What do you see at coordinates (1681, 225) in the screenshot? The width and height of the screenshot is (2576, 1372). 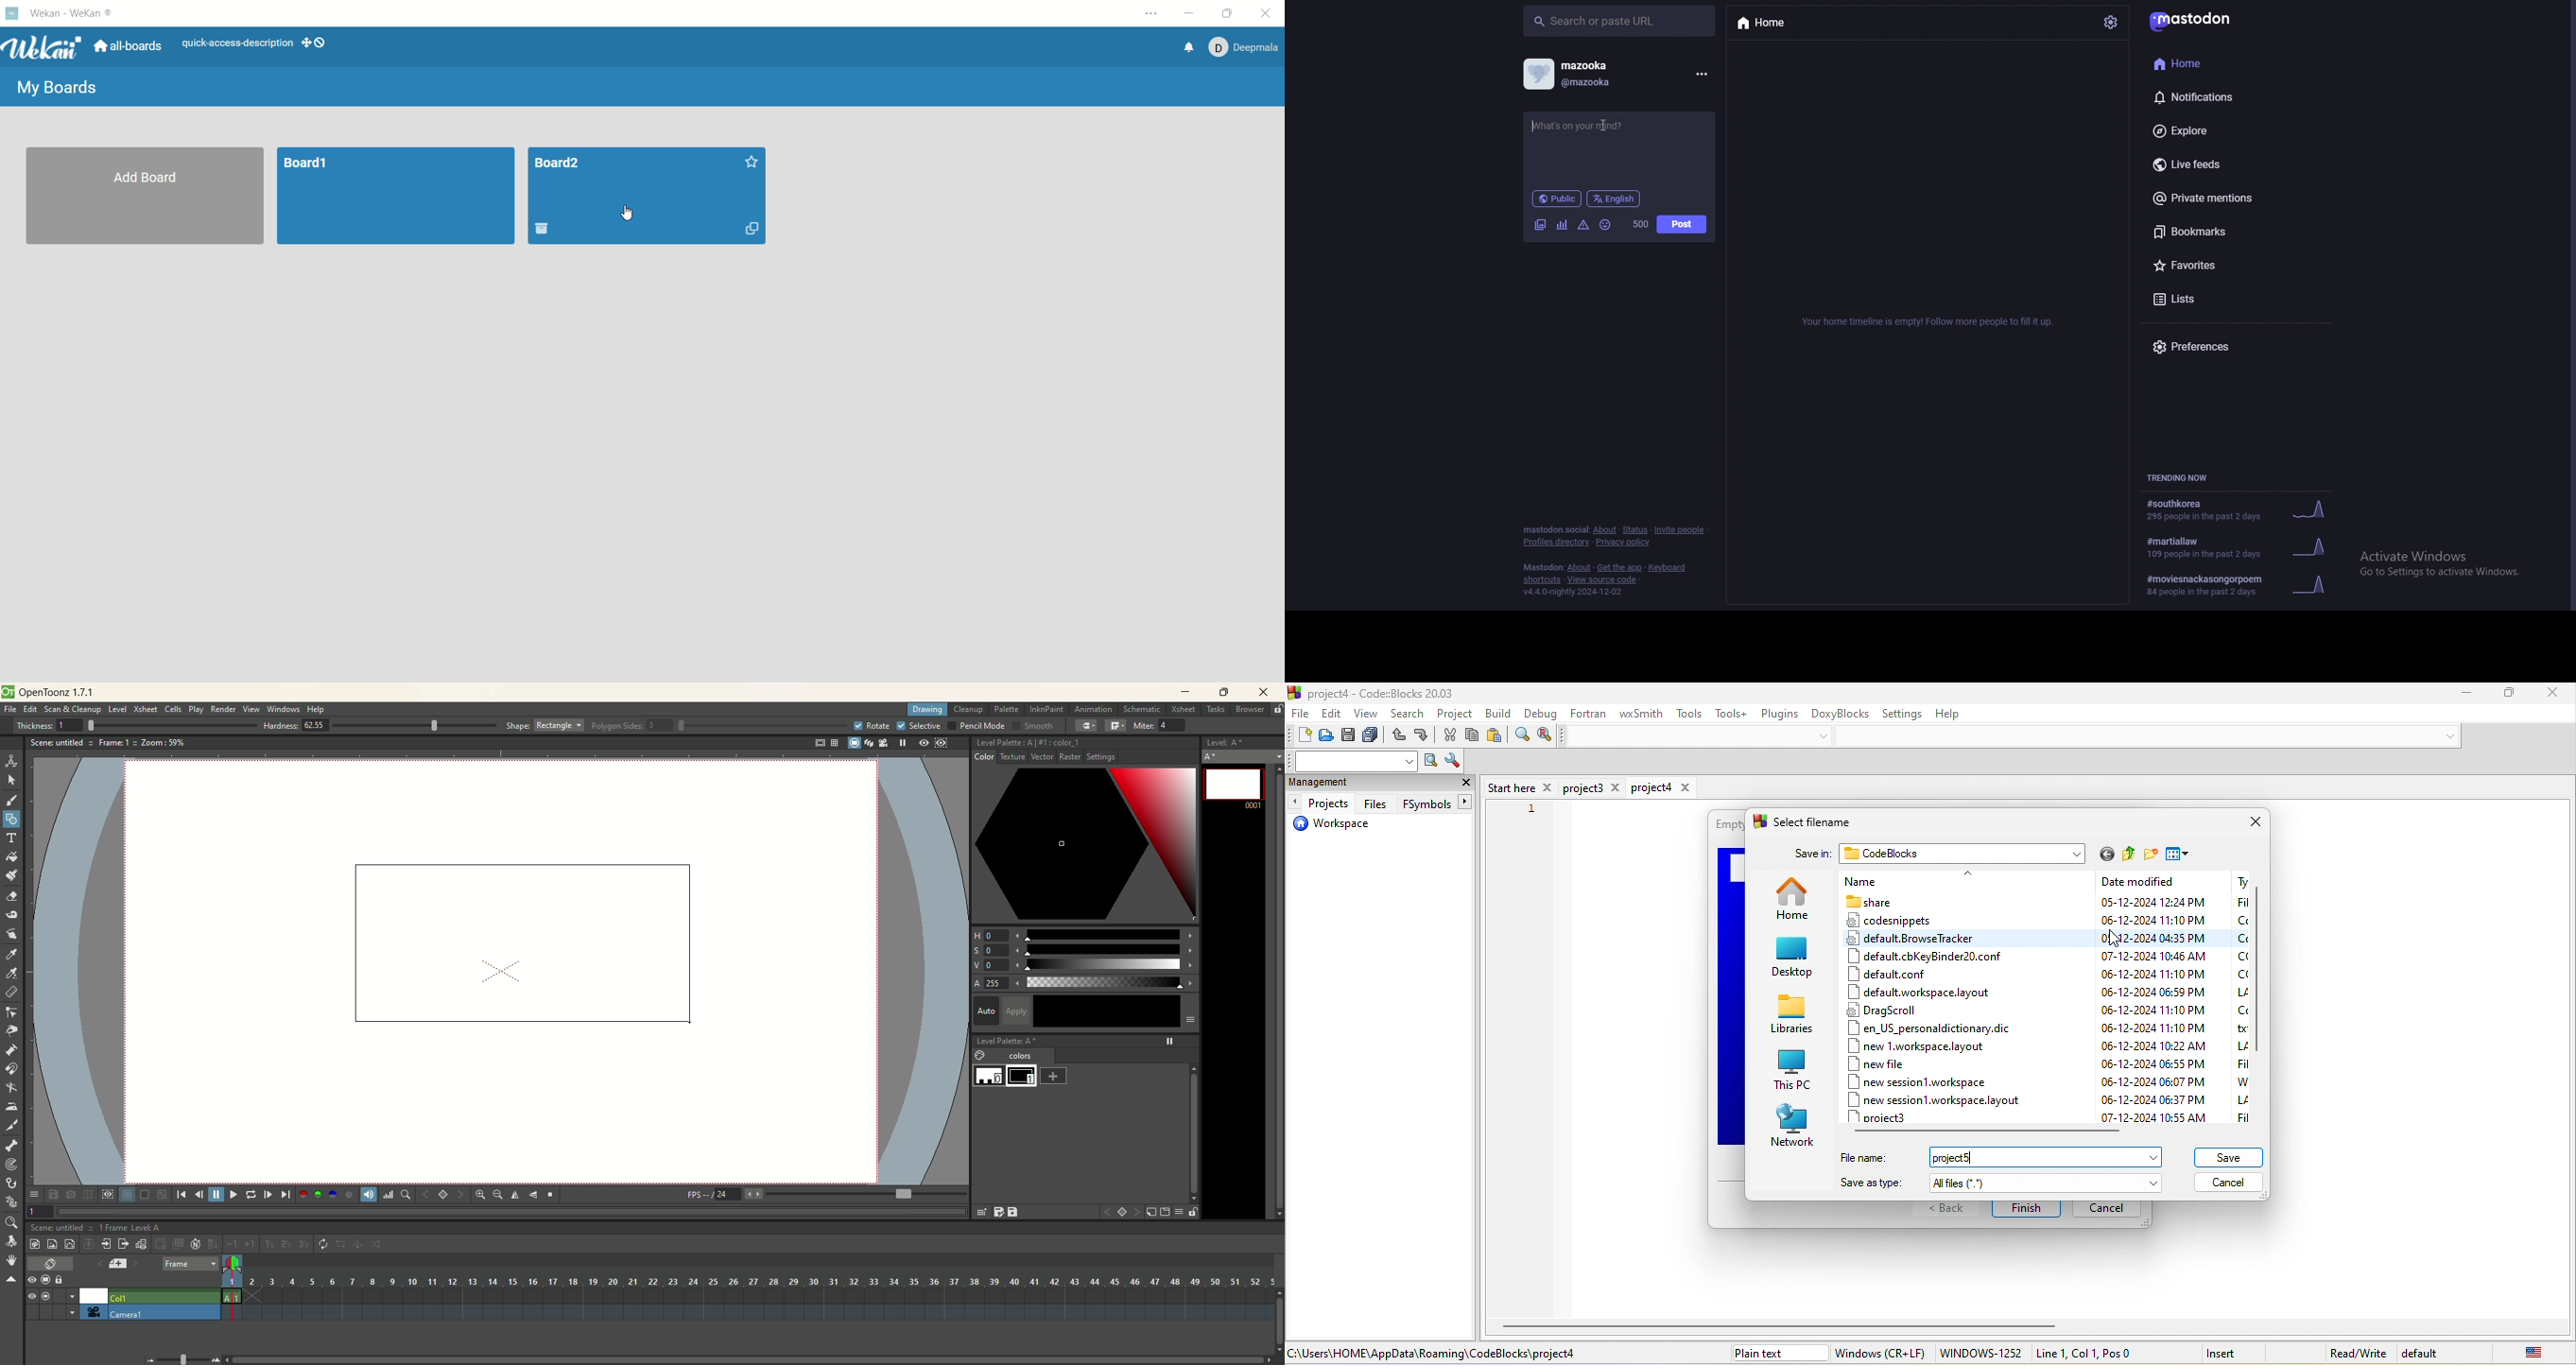 I see `post` at bounding box center [1681, 225].